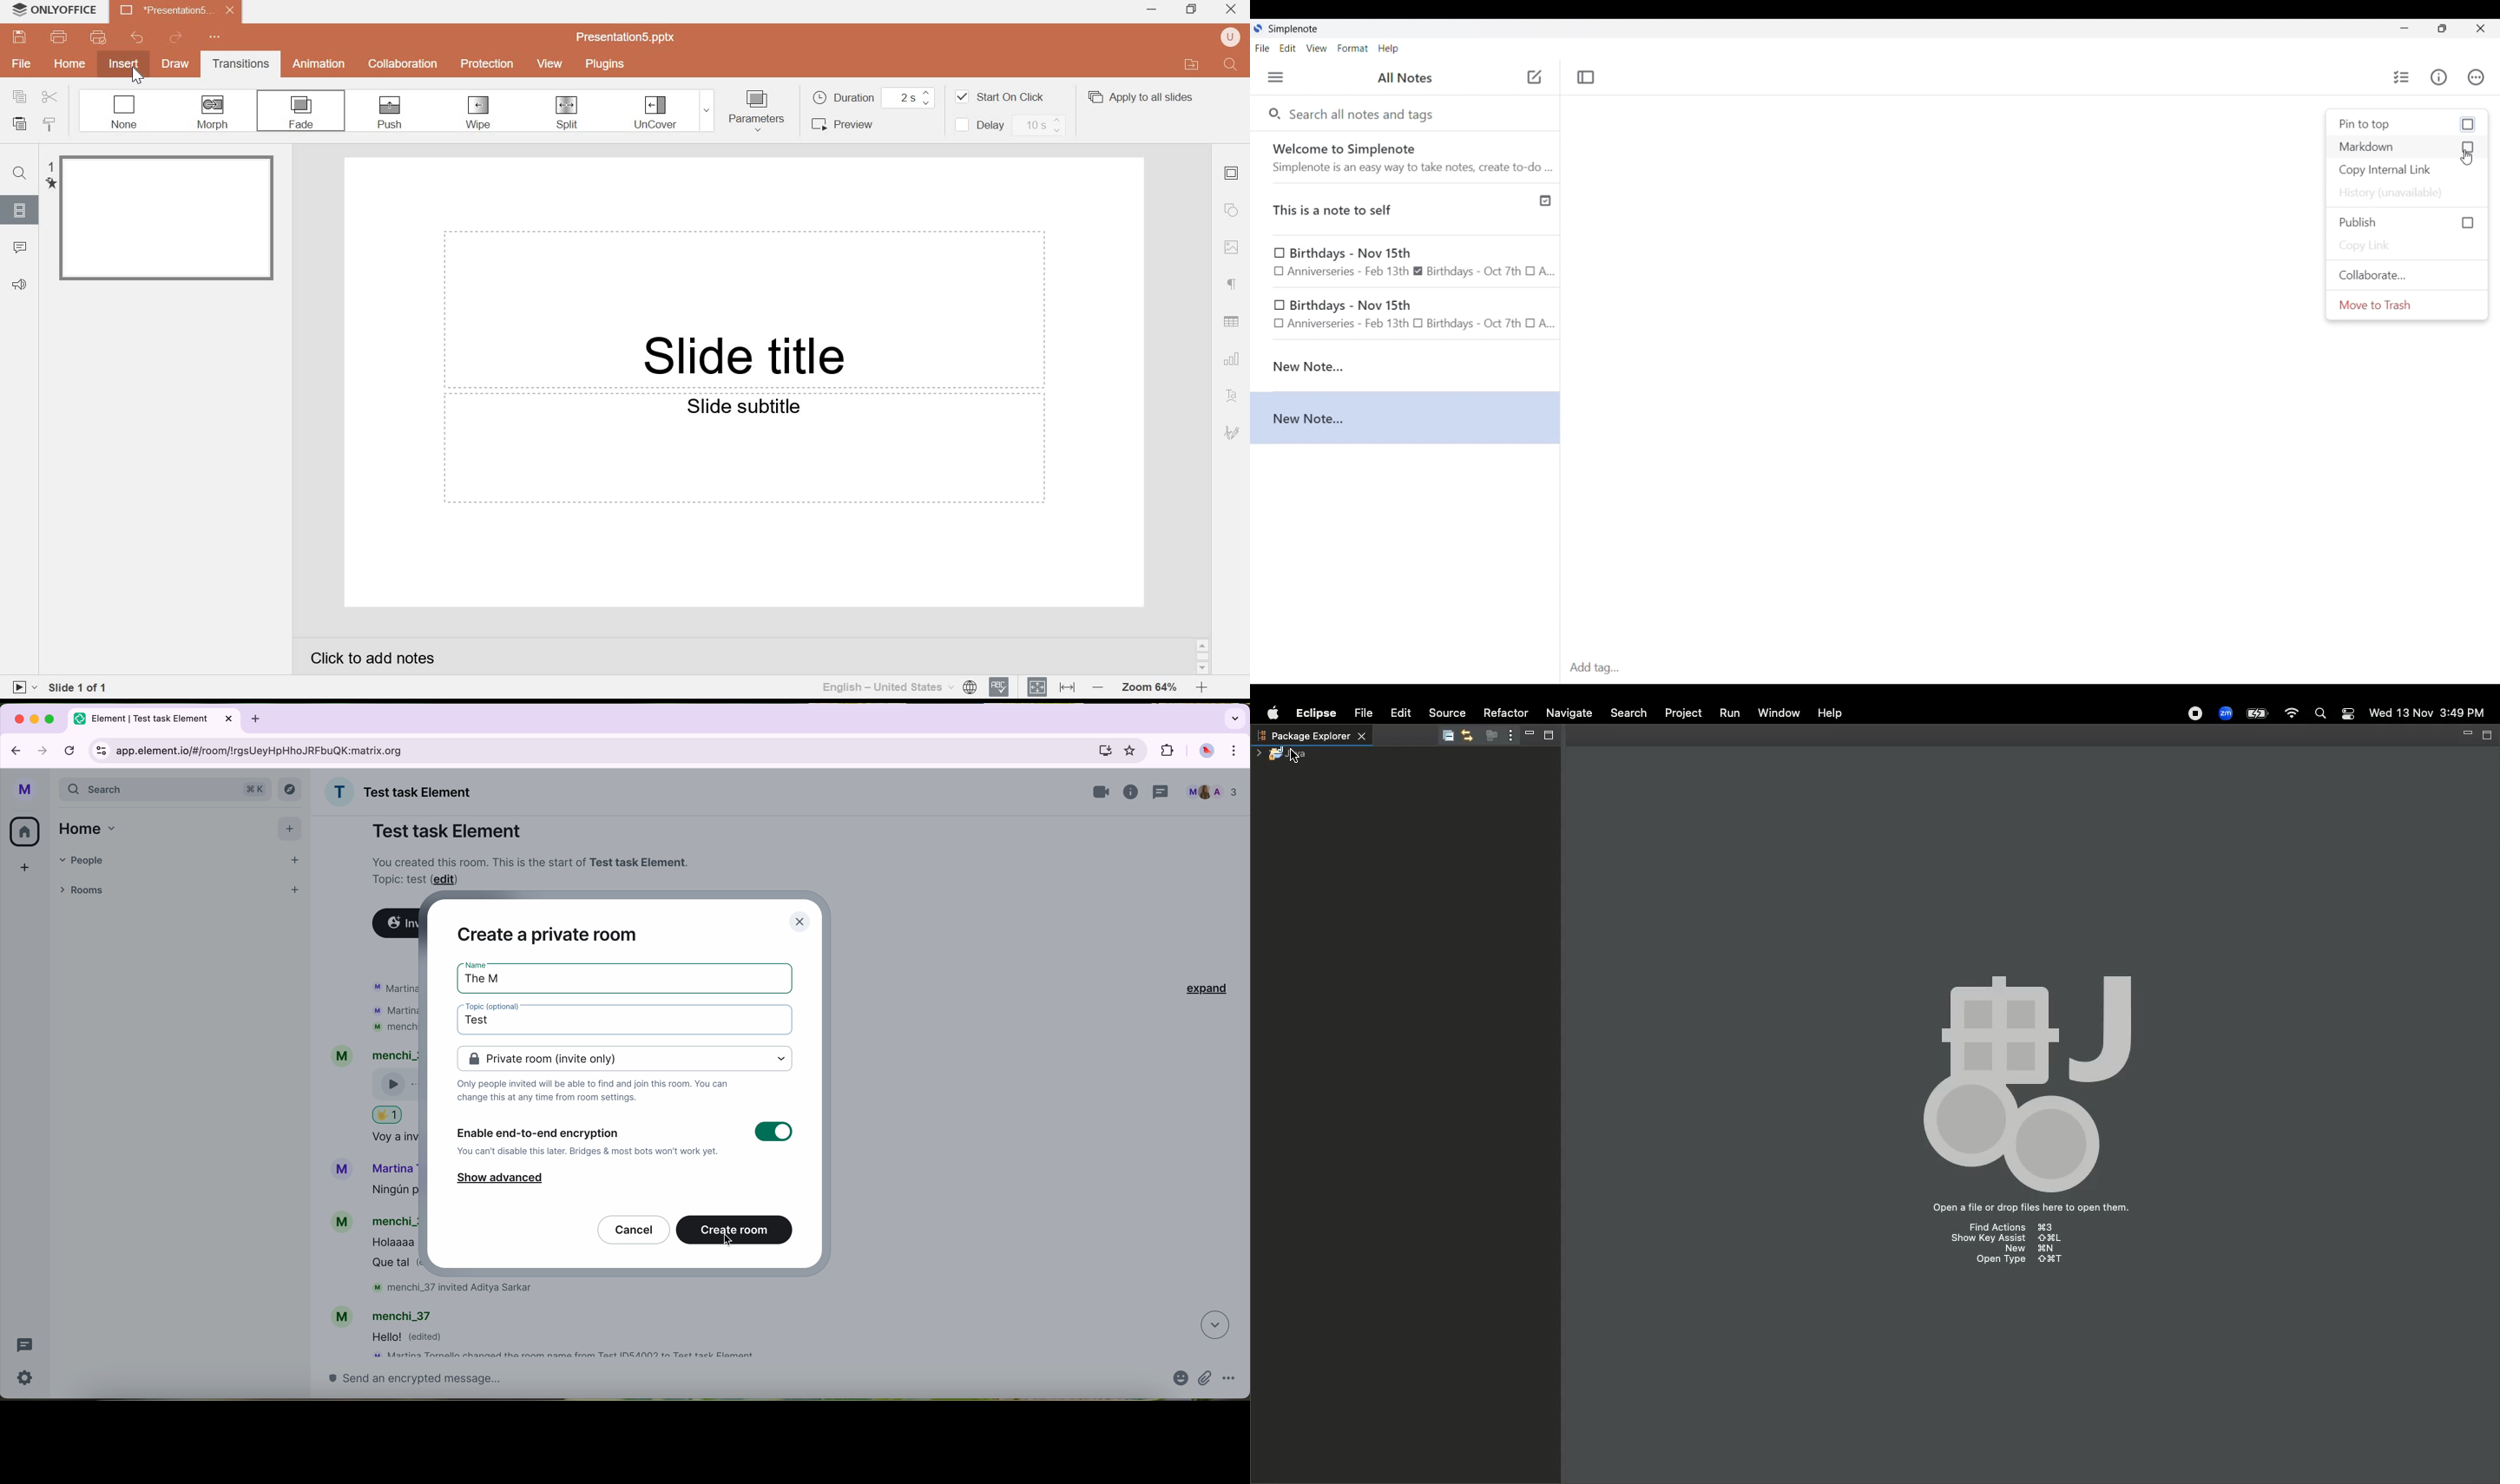 The image size is (2520, 1484). Describe the element at coordinates (290, 828) in the screenshot. I see `add button` at that location.